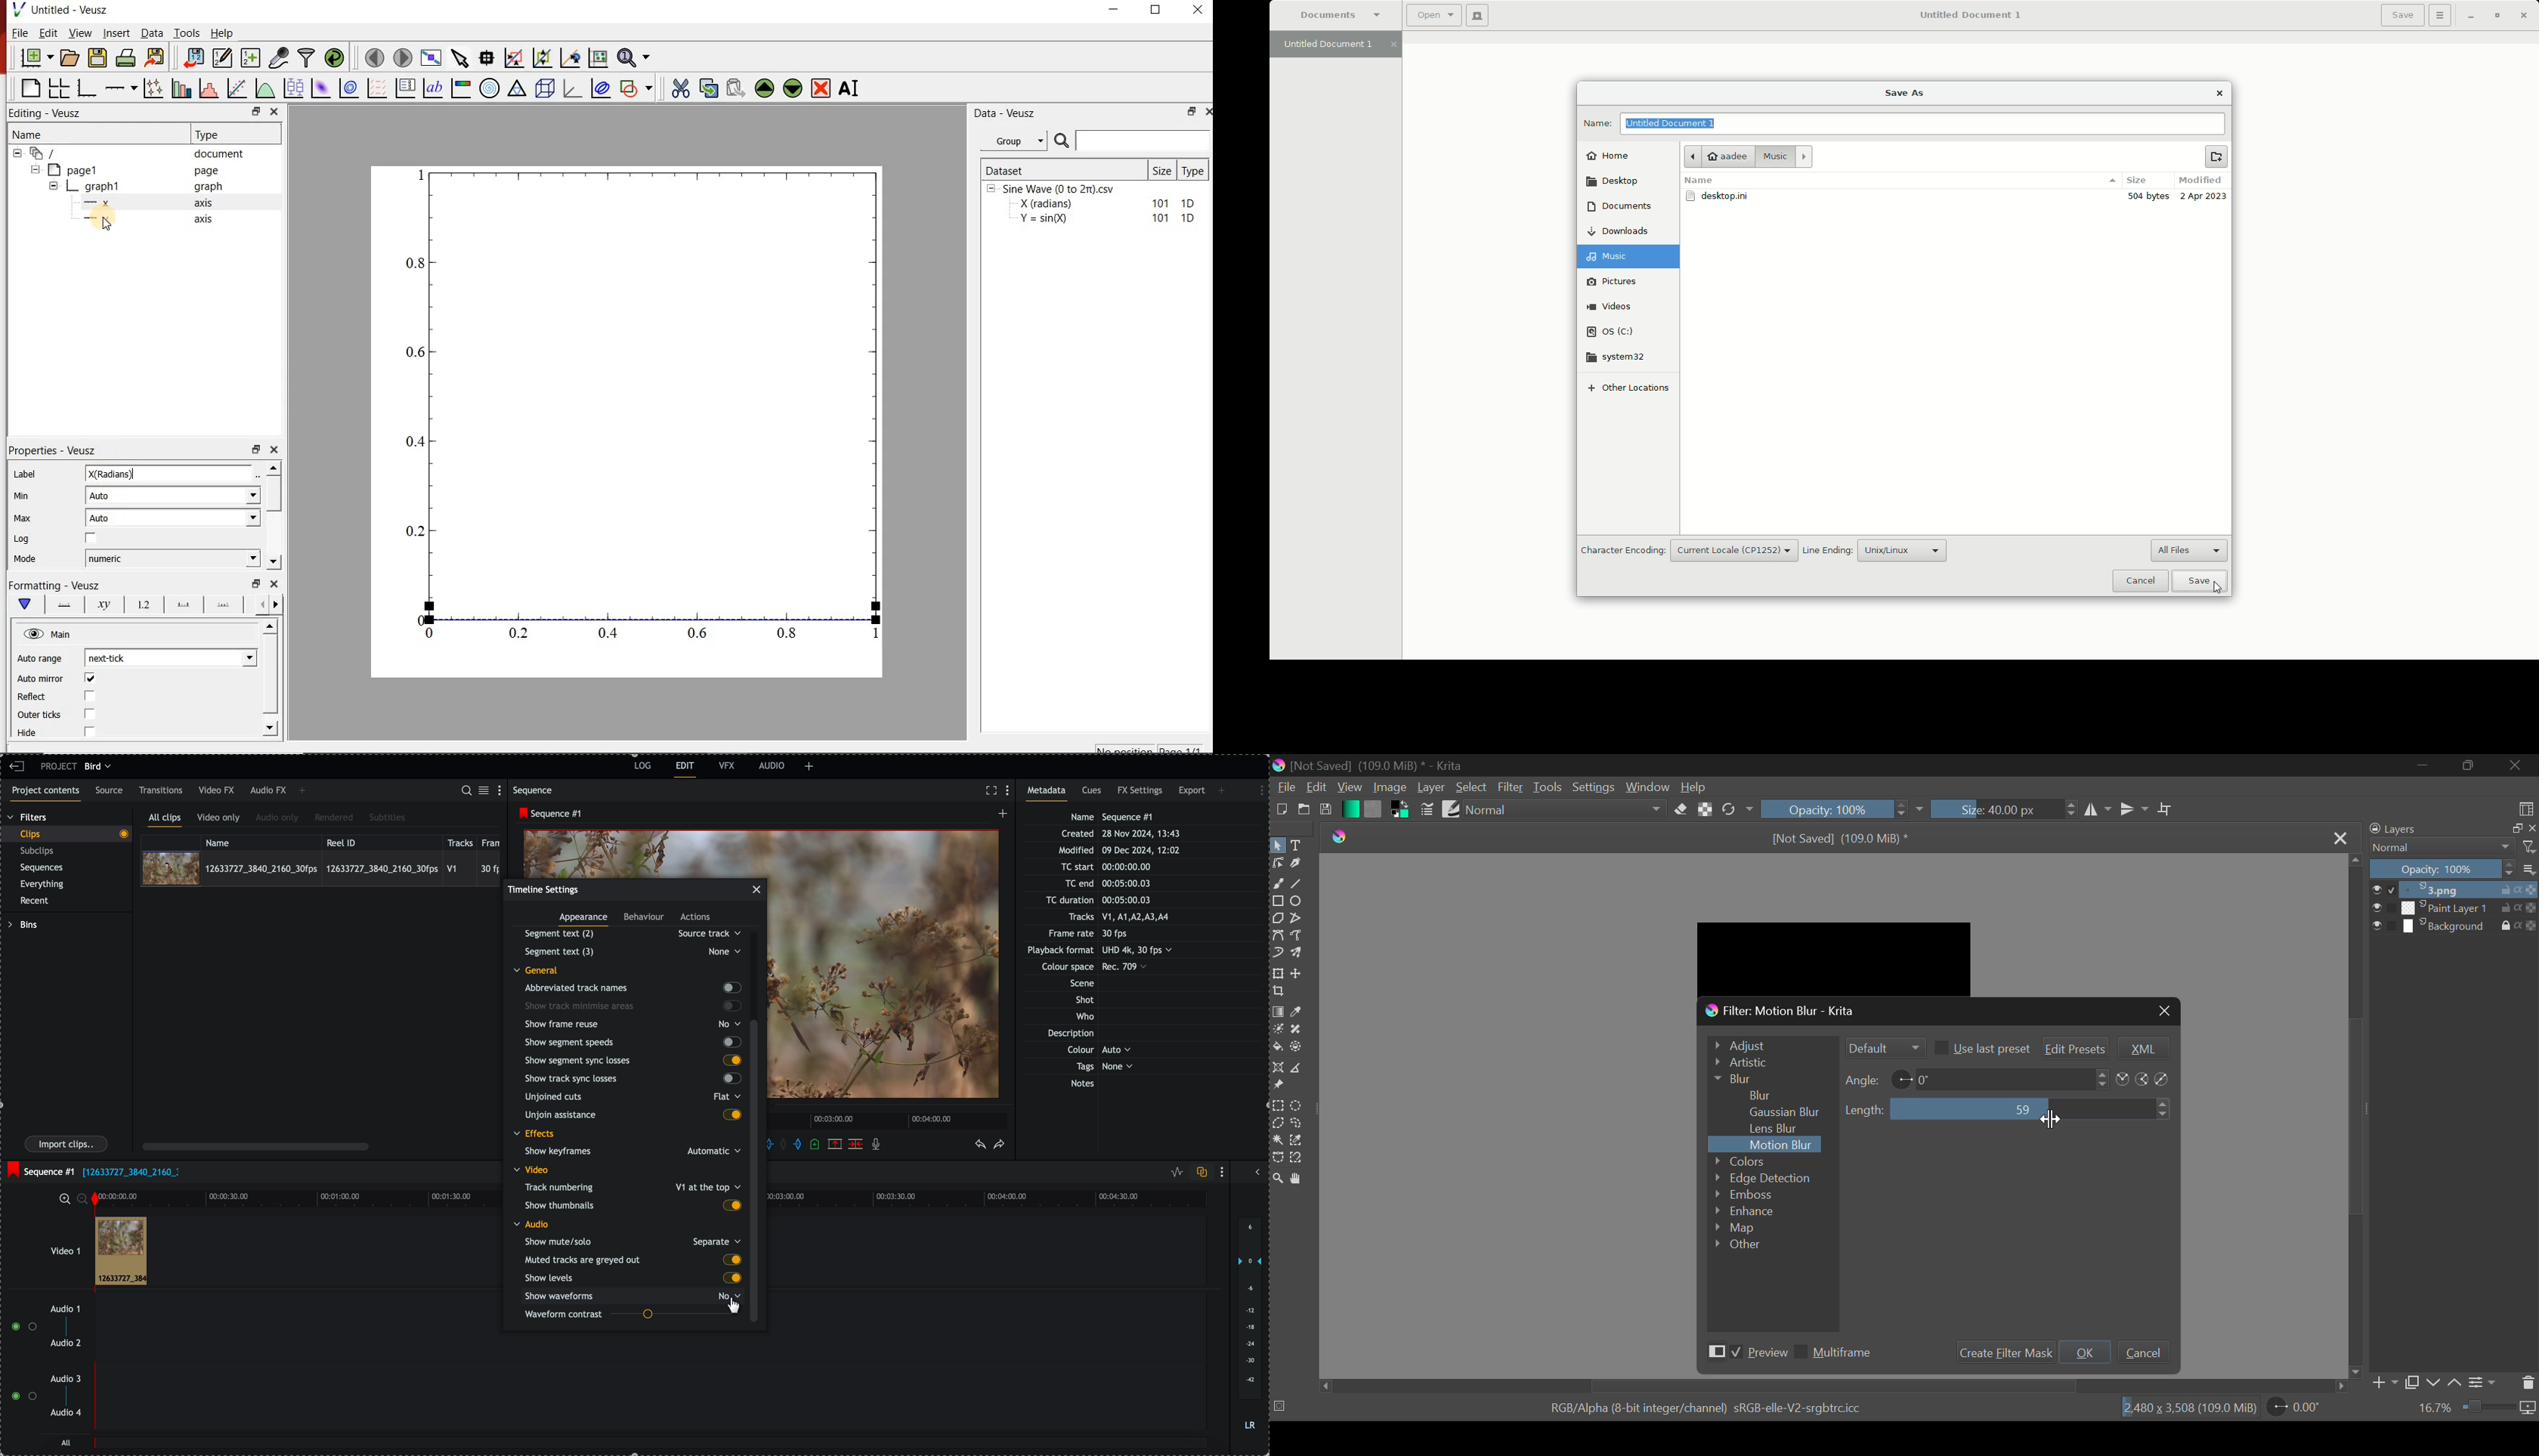 The height and width of the screenshot is (1456, 2548). Describe the element at coordinates (39, 851) in the screenshot. I see `subclips` at that location.